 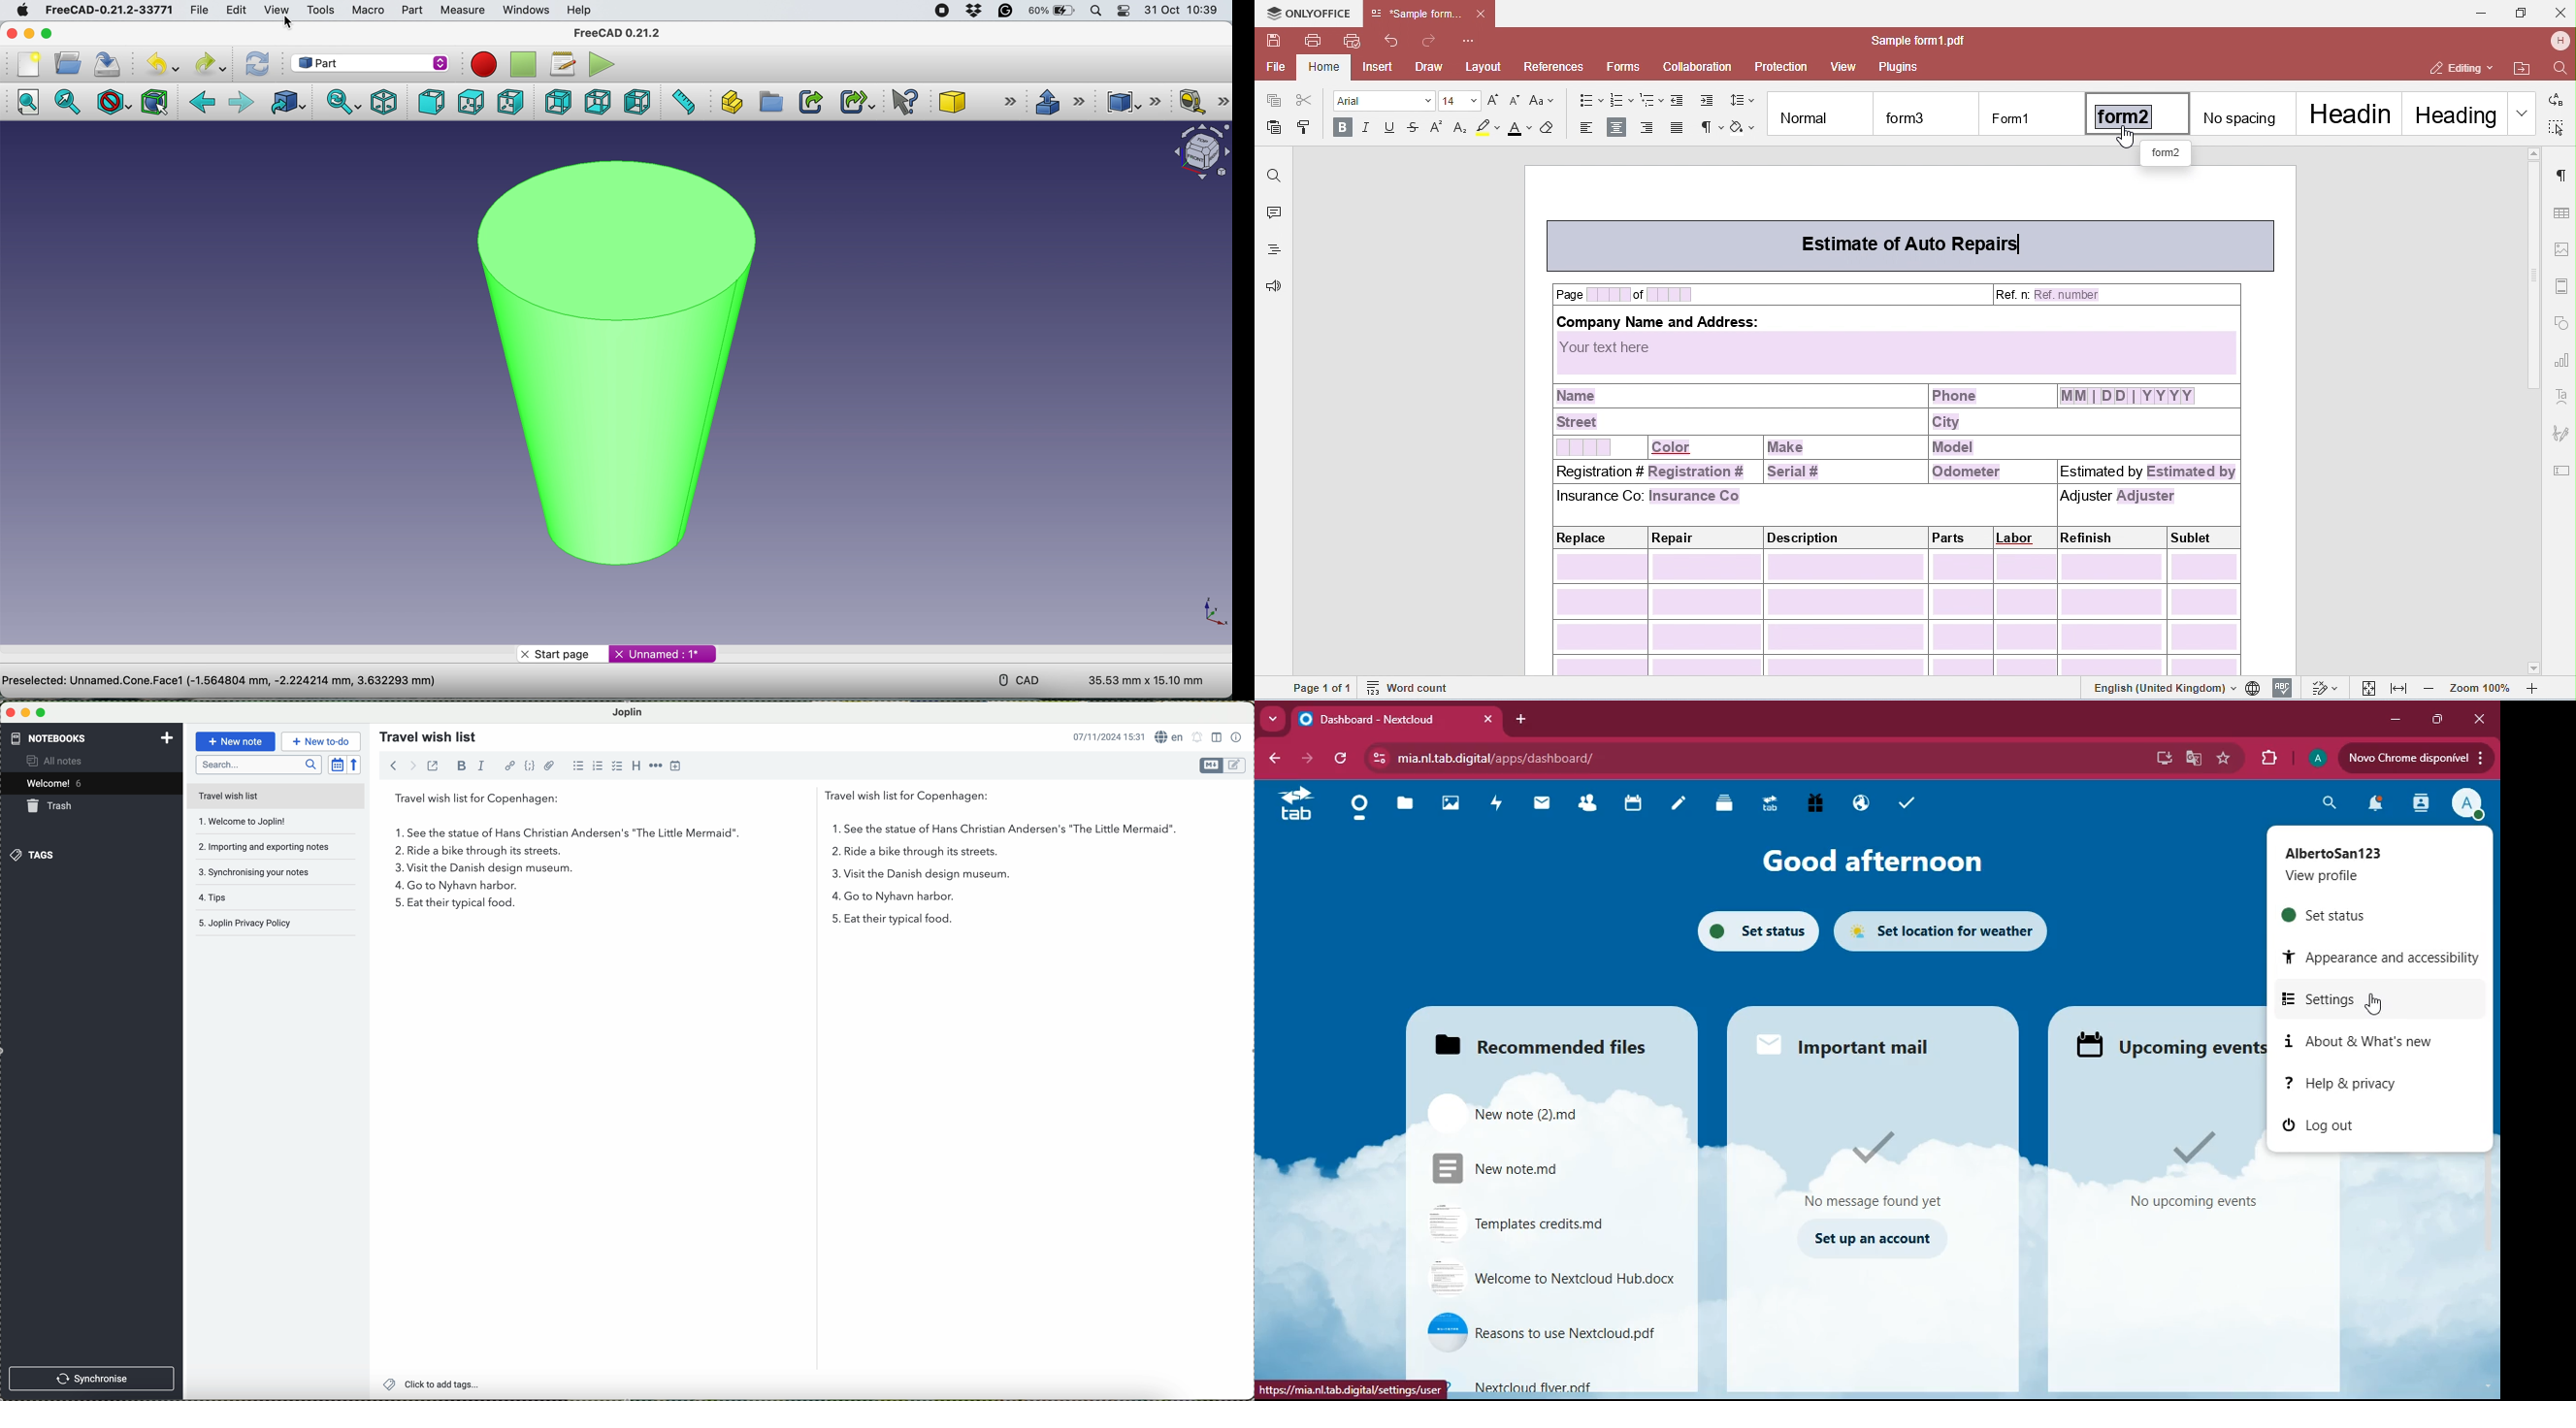 What do you see at coordinates (469, 101) in the screenshot?
I see `top` at bounding box center [469, 101].